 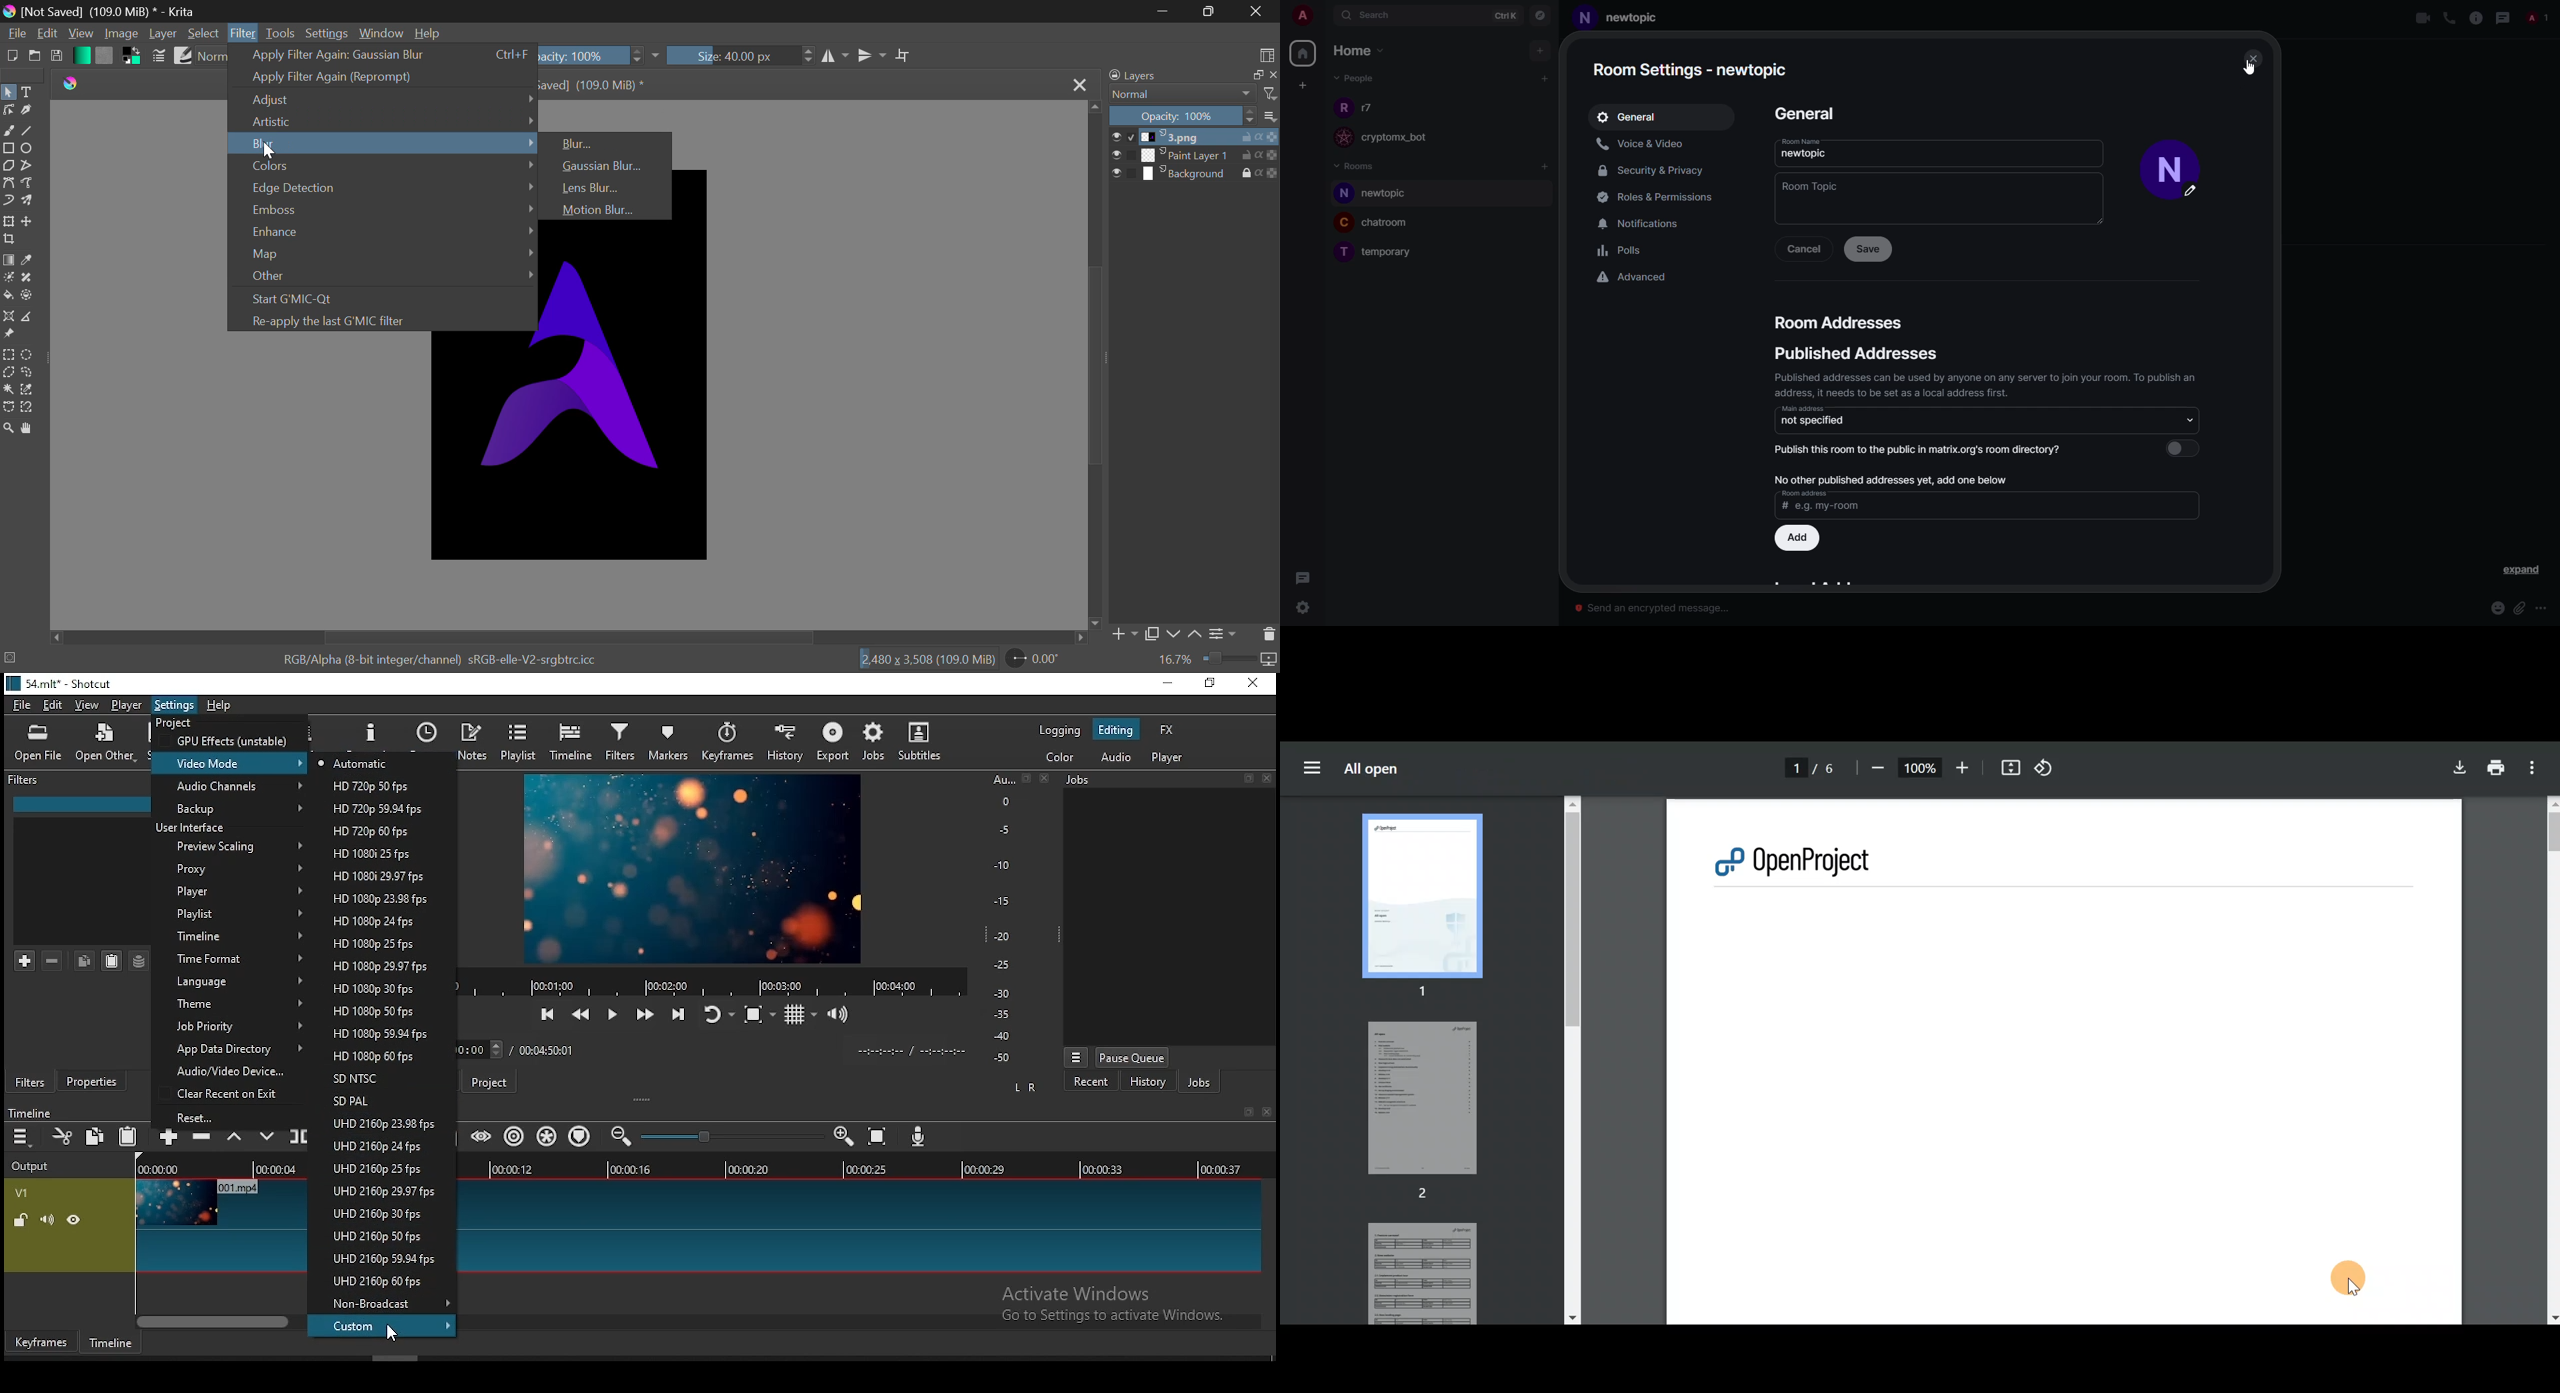 What do you see at coordinates (375, 875) in the screenshot?
I see `resolution option` at bounding box center [375, 875].